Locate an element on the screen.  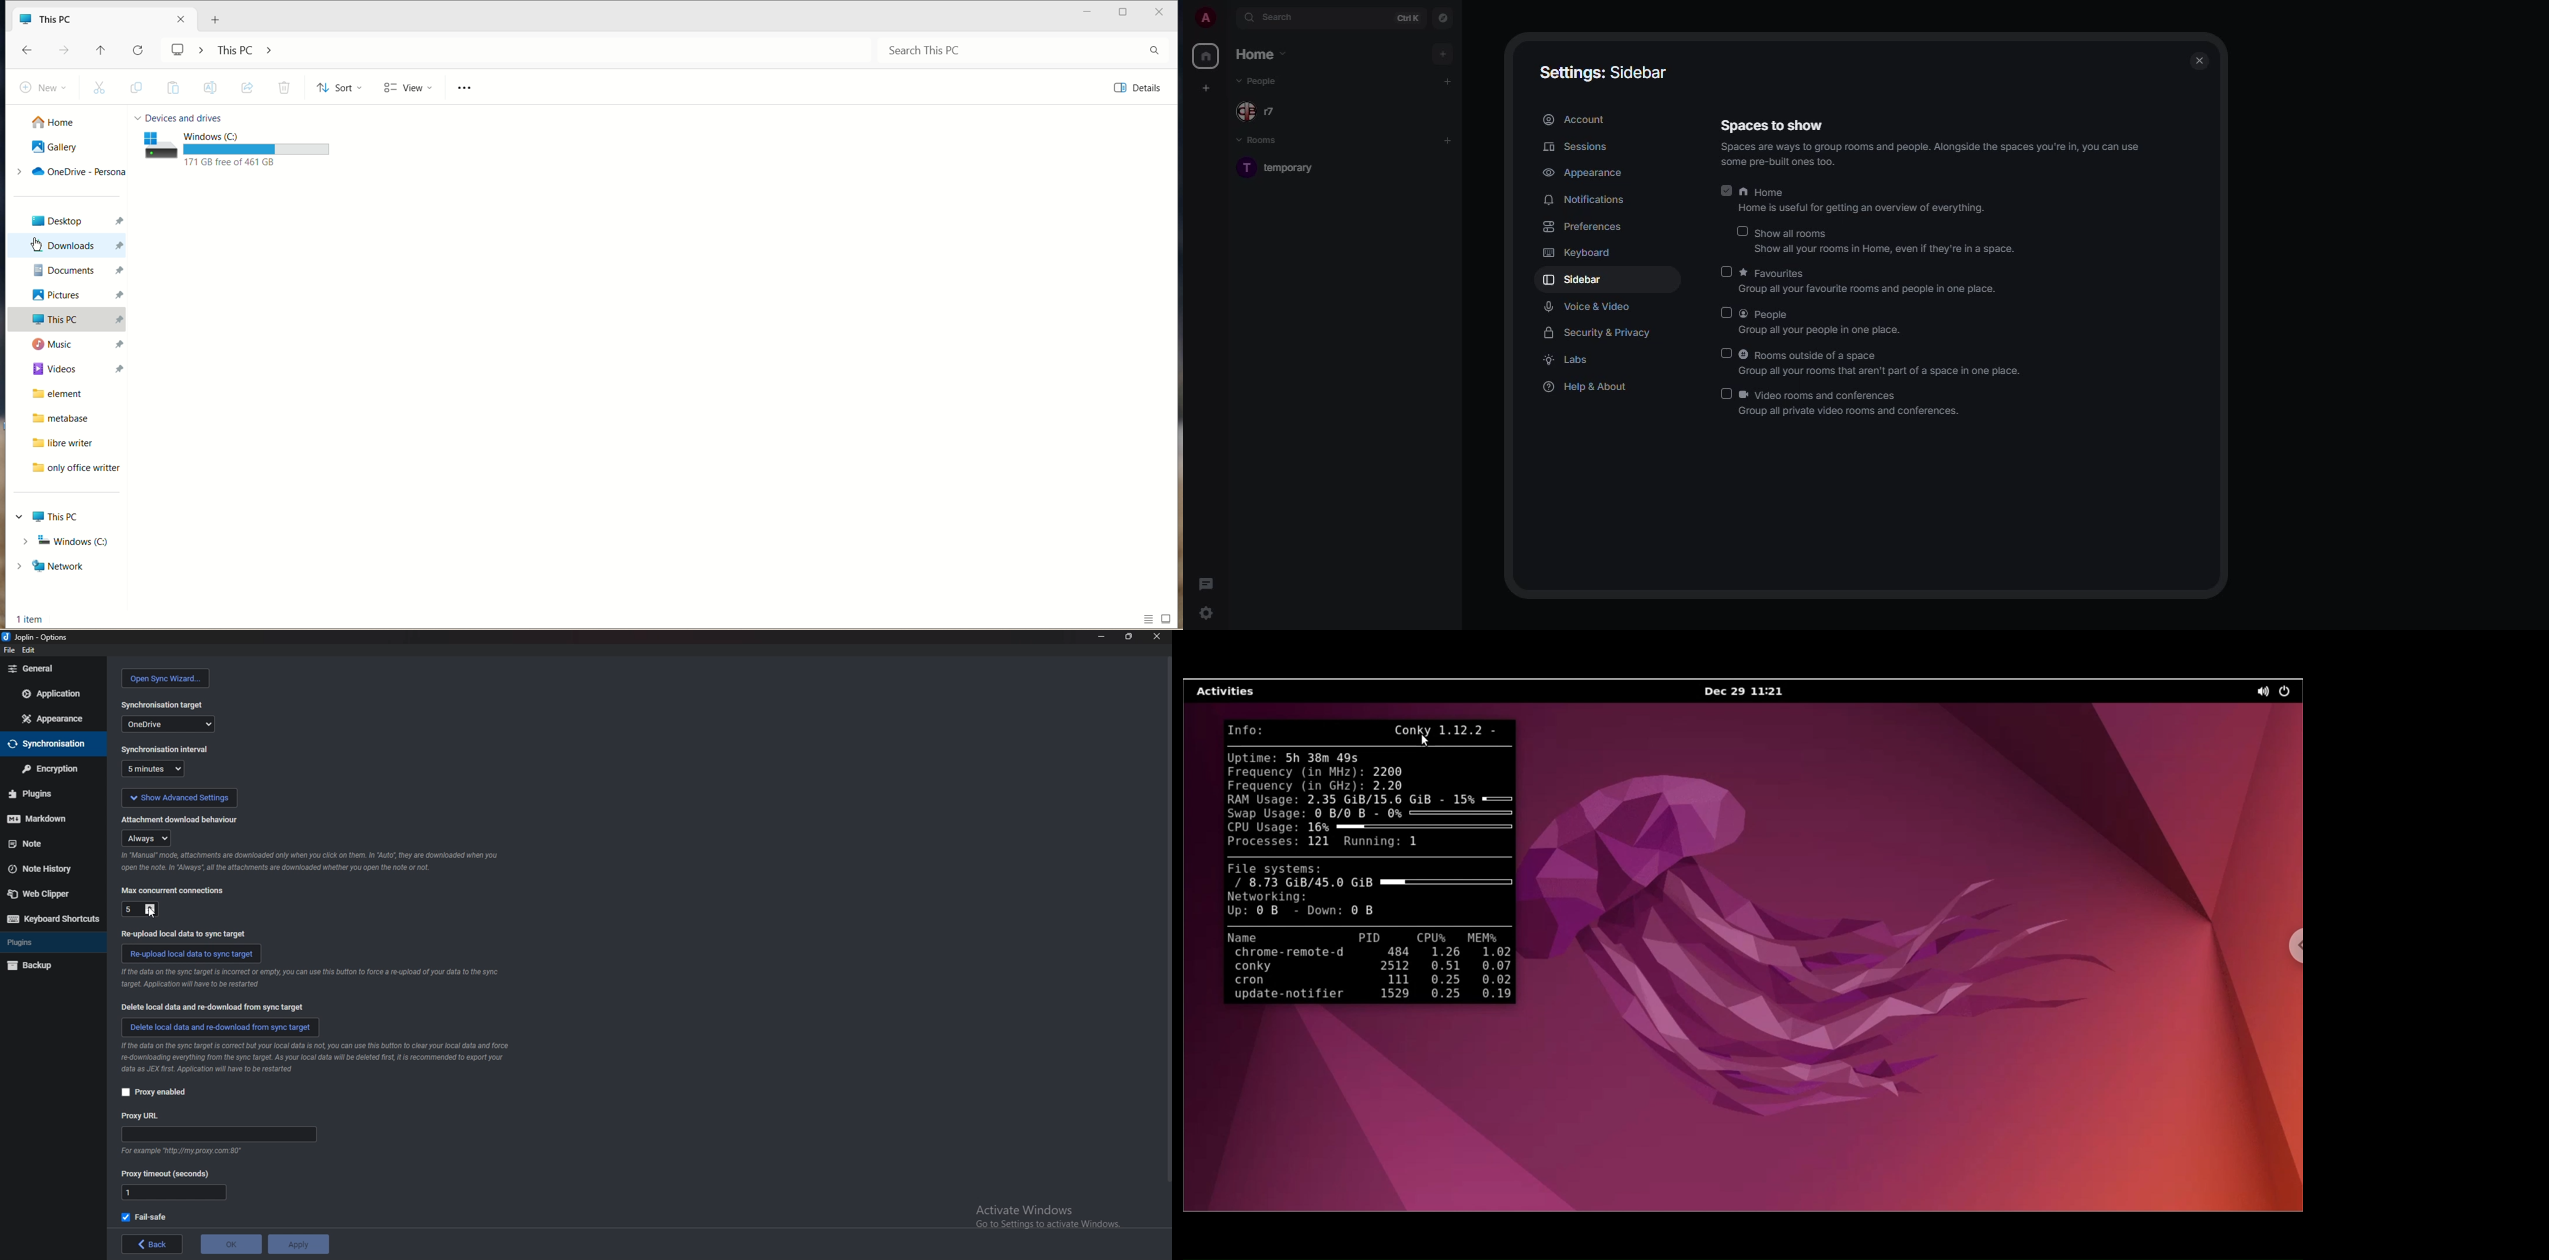
next is located at coordinates (66, 52).